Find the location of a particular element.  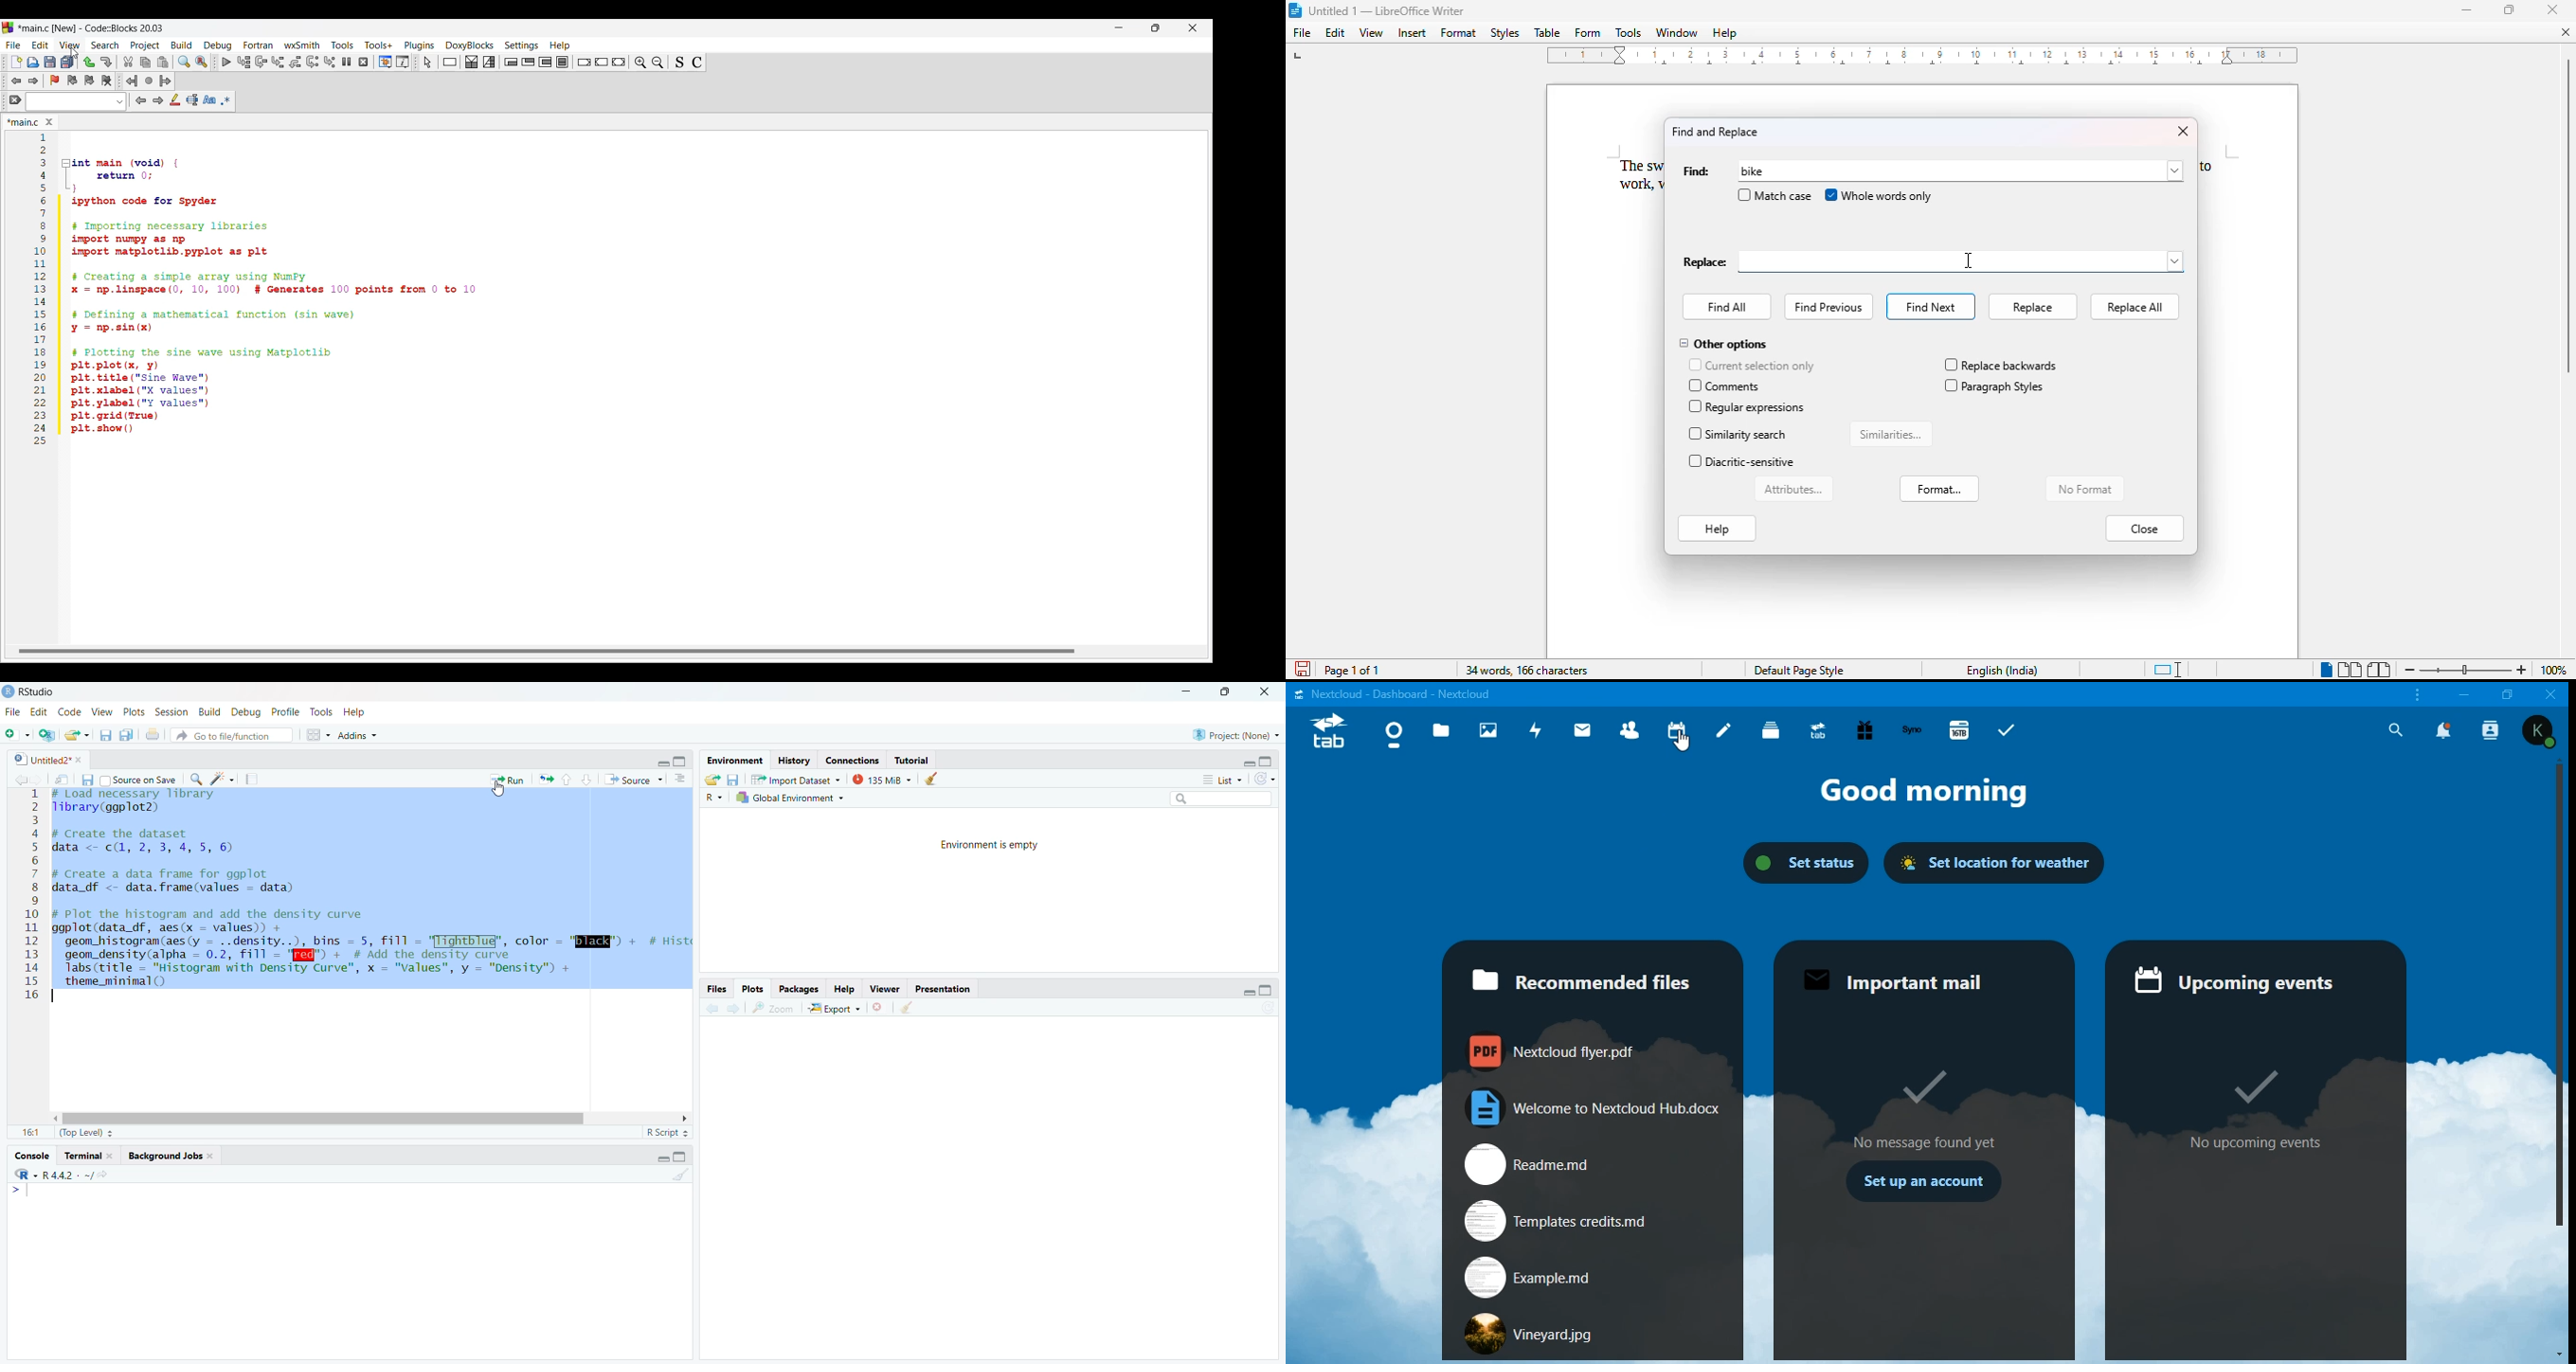

export is located at coordinates (834, 1008).